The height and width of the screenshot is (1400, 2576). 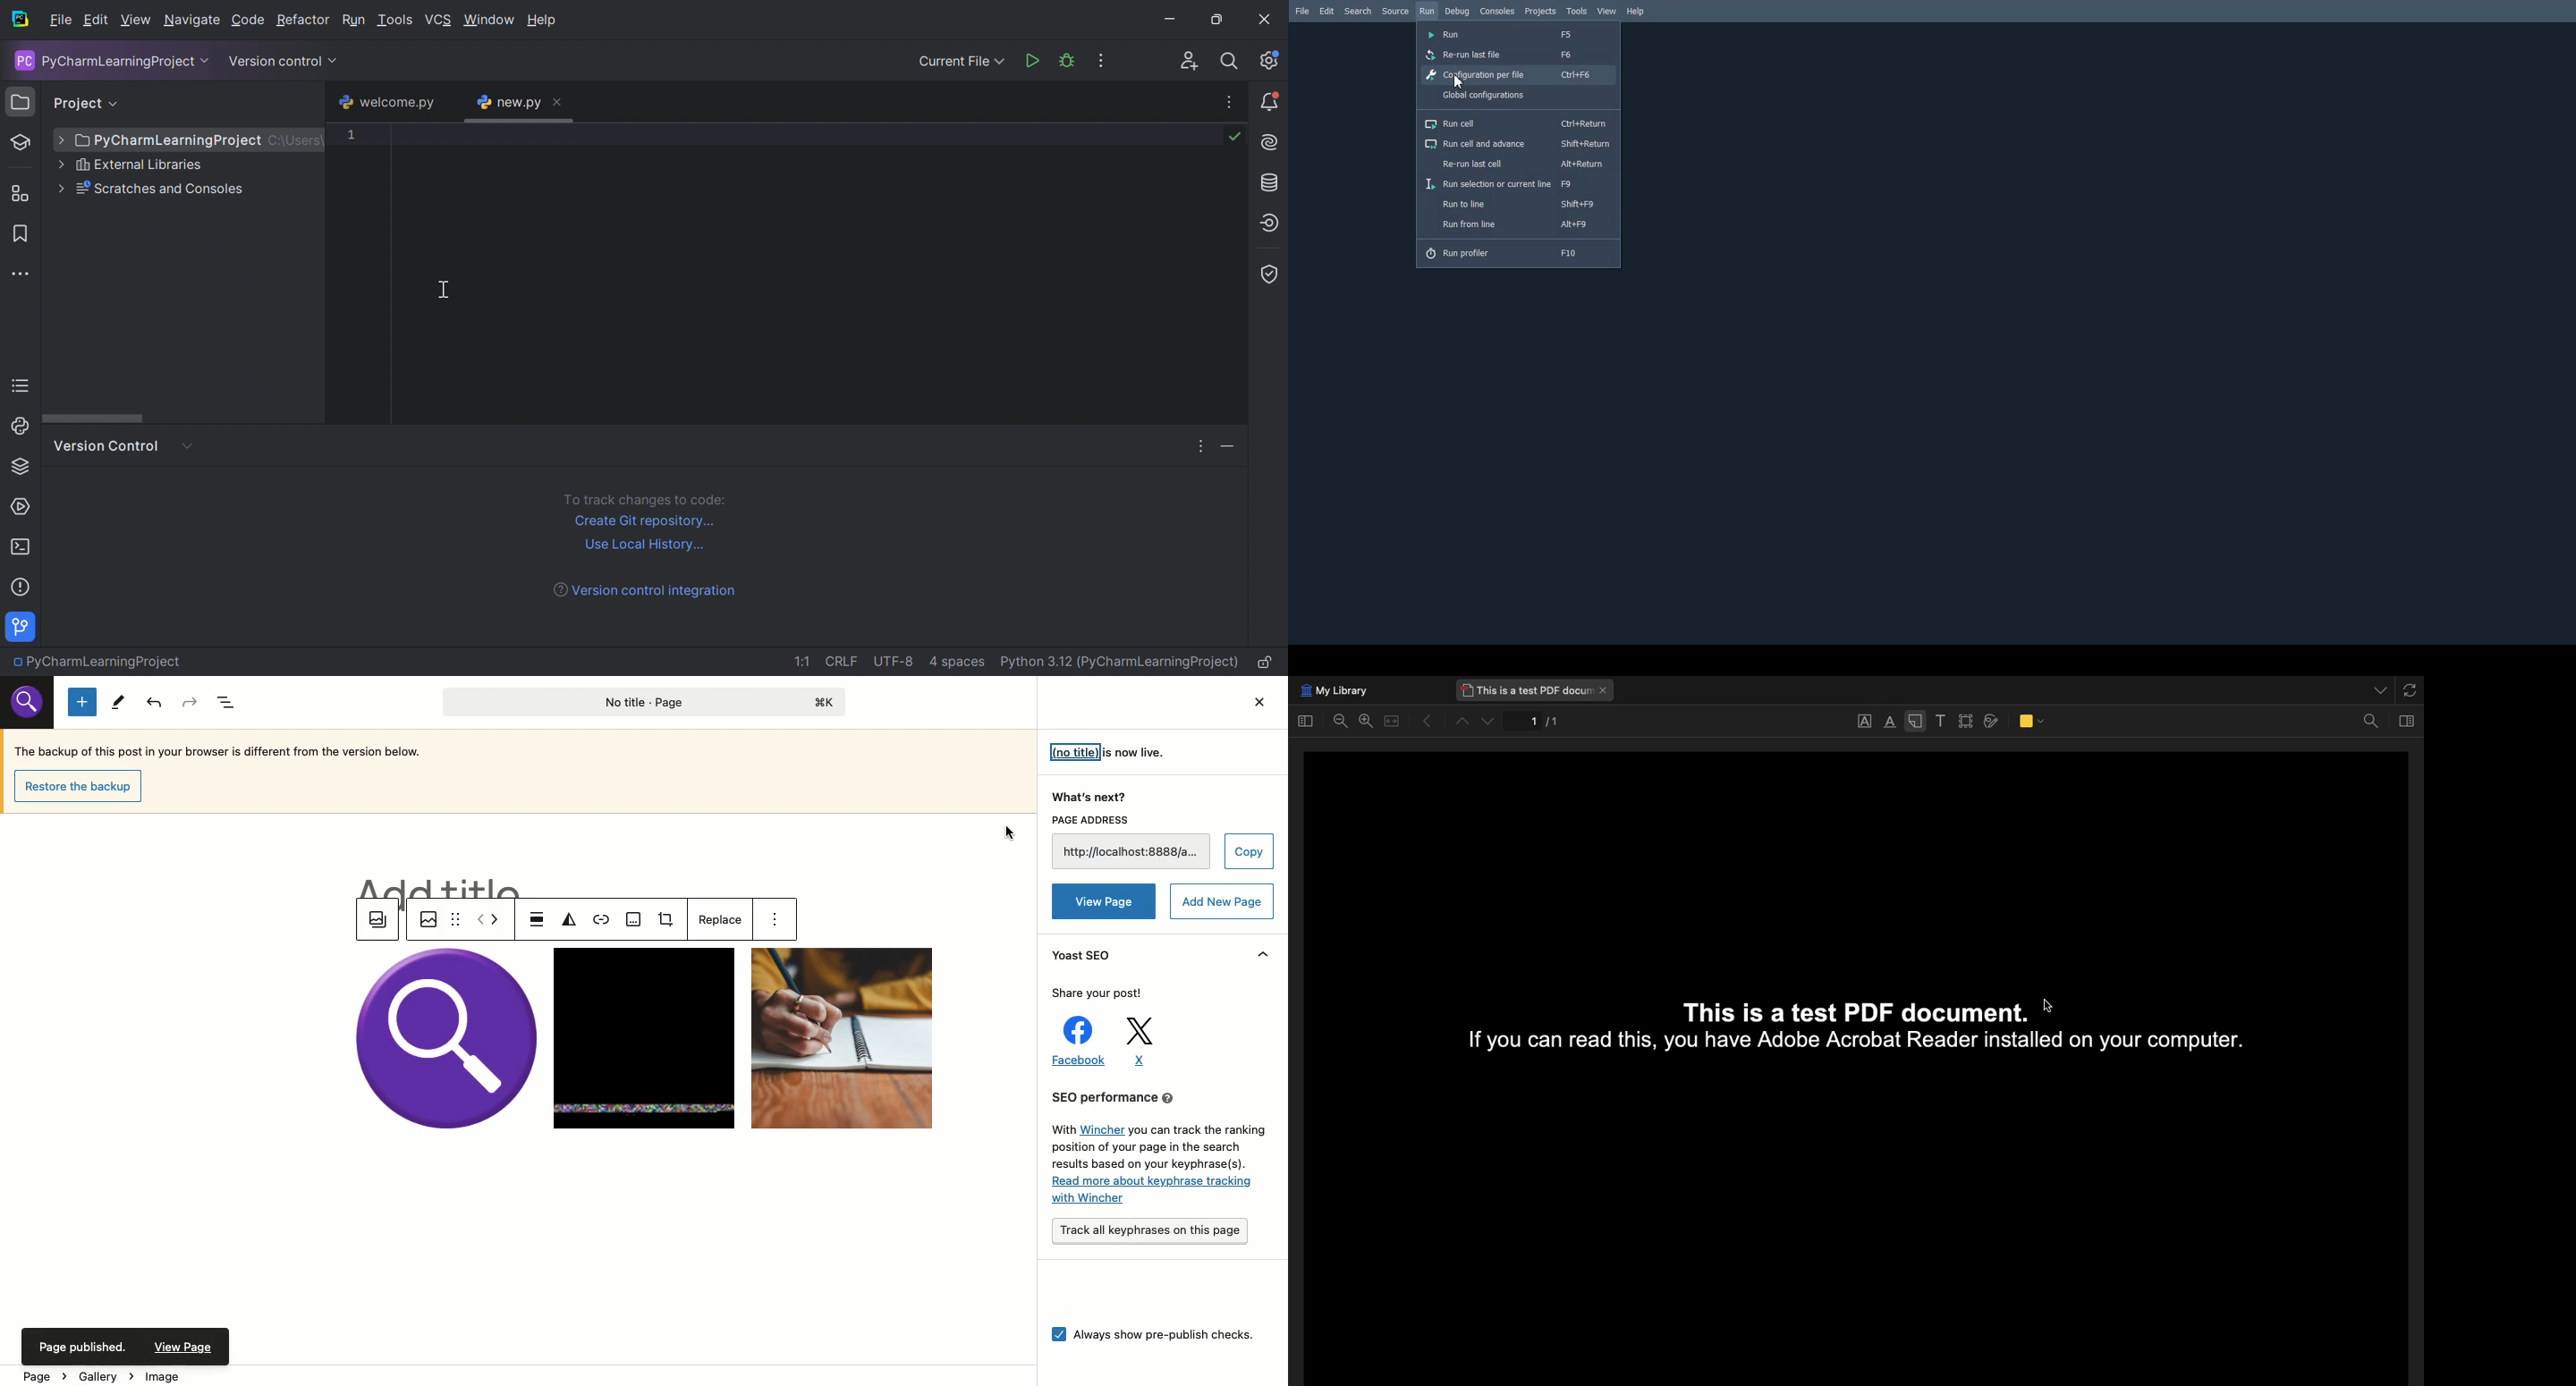 I want to click on SEO performance, so click(x=1157, y=1150).